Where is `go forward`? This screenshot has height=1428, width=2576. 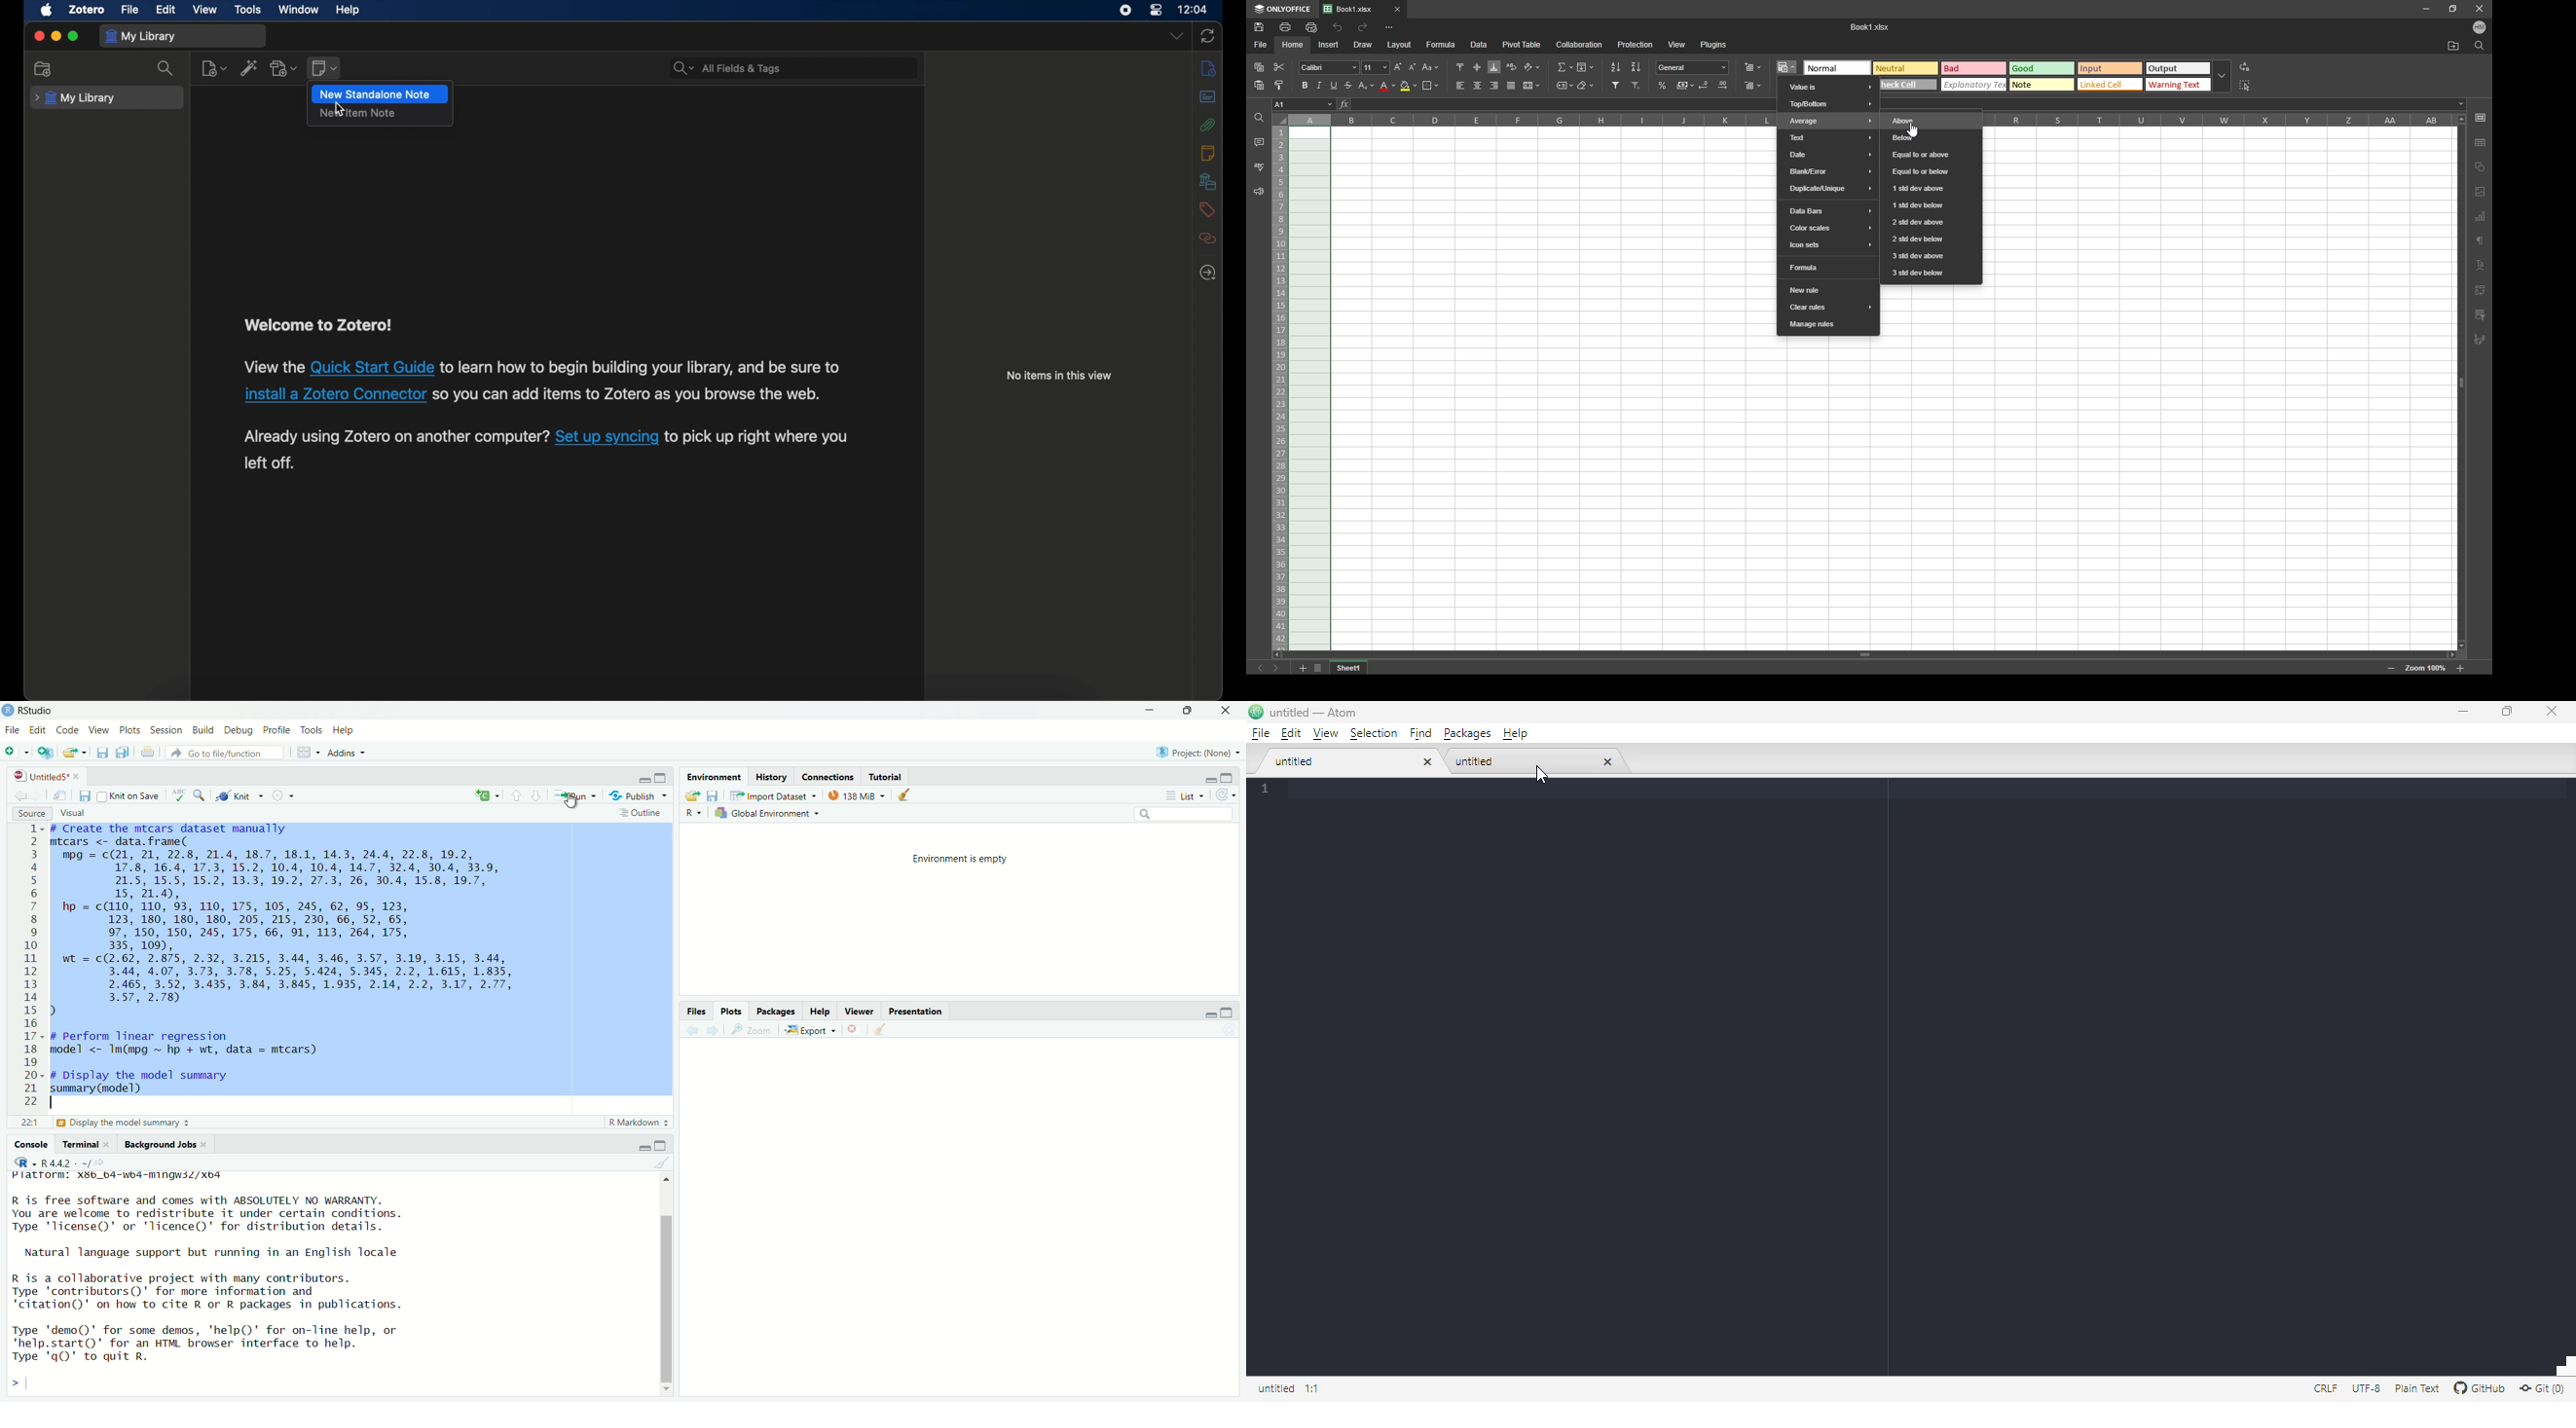 go forward is located at coordinates (37, 797).